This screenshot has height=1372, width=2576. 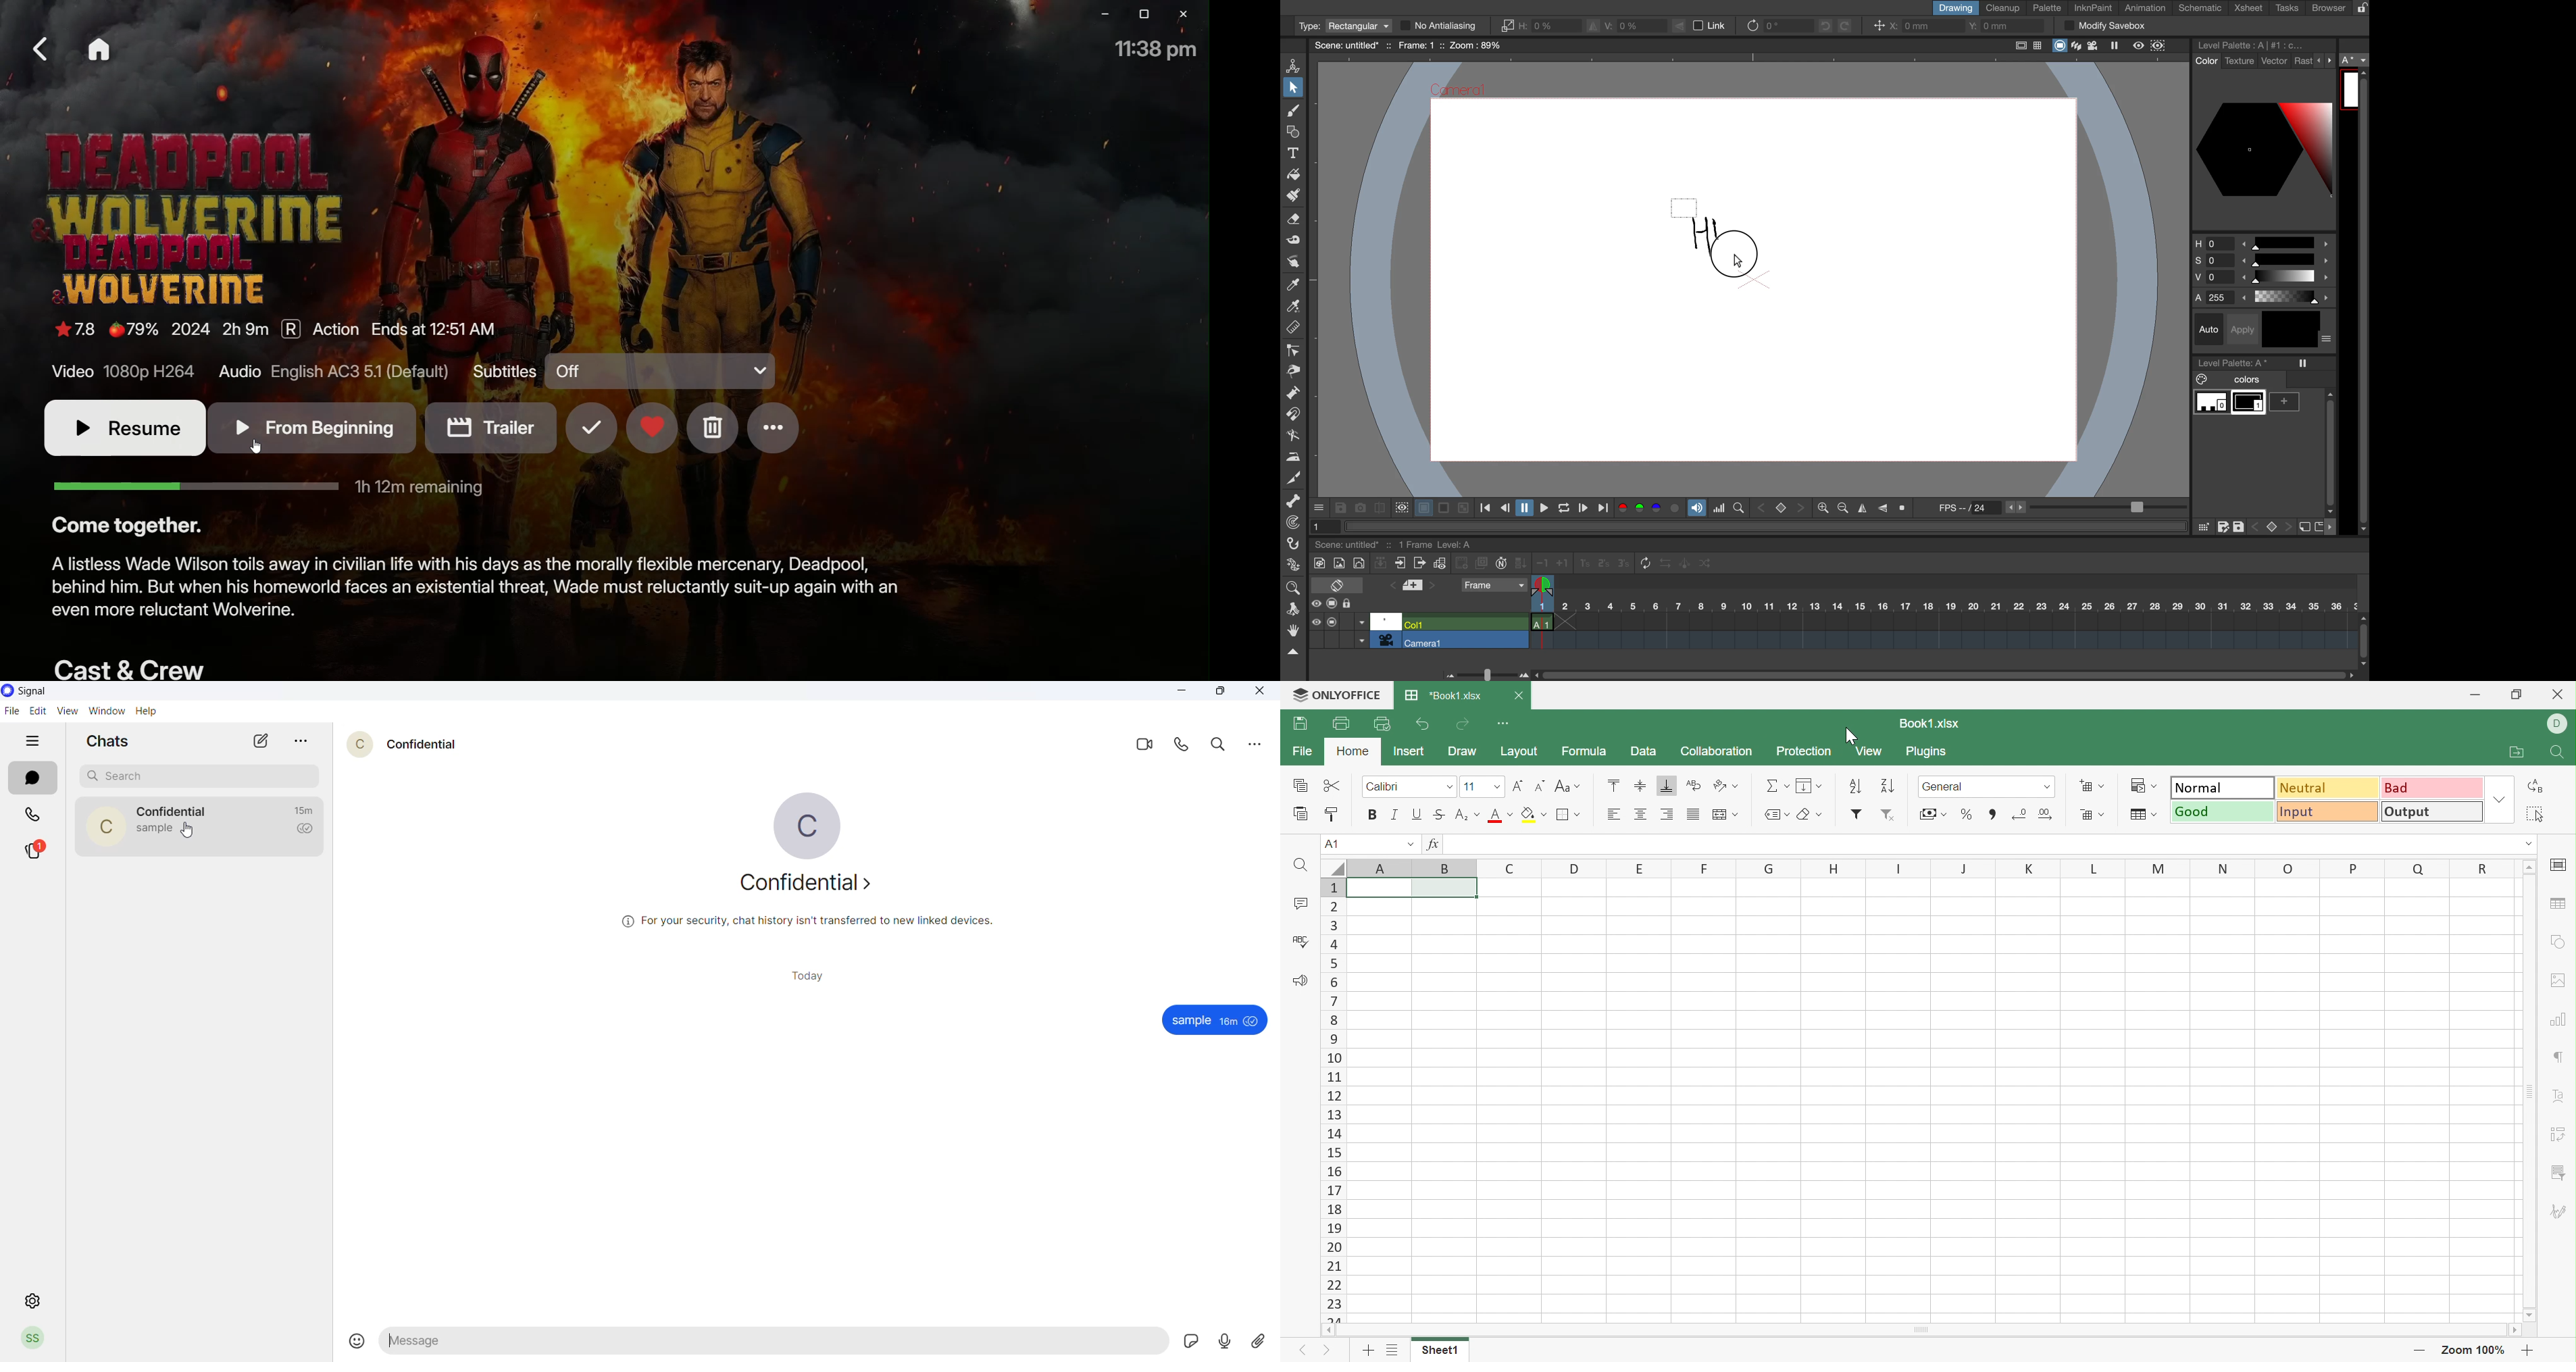 I want to click on signal, so click(x=34, y=692).